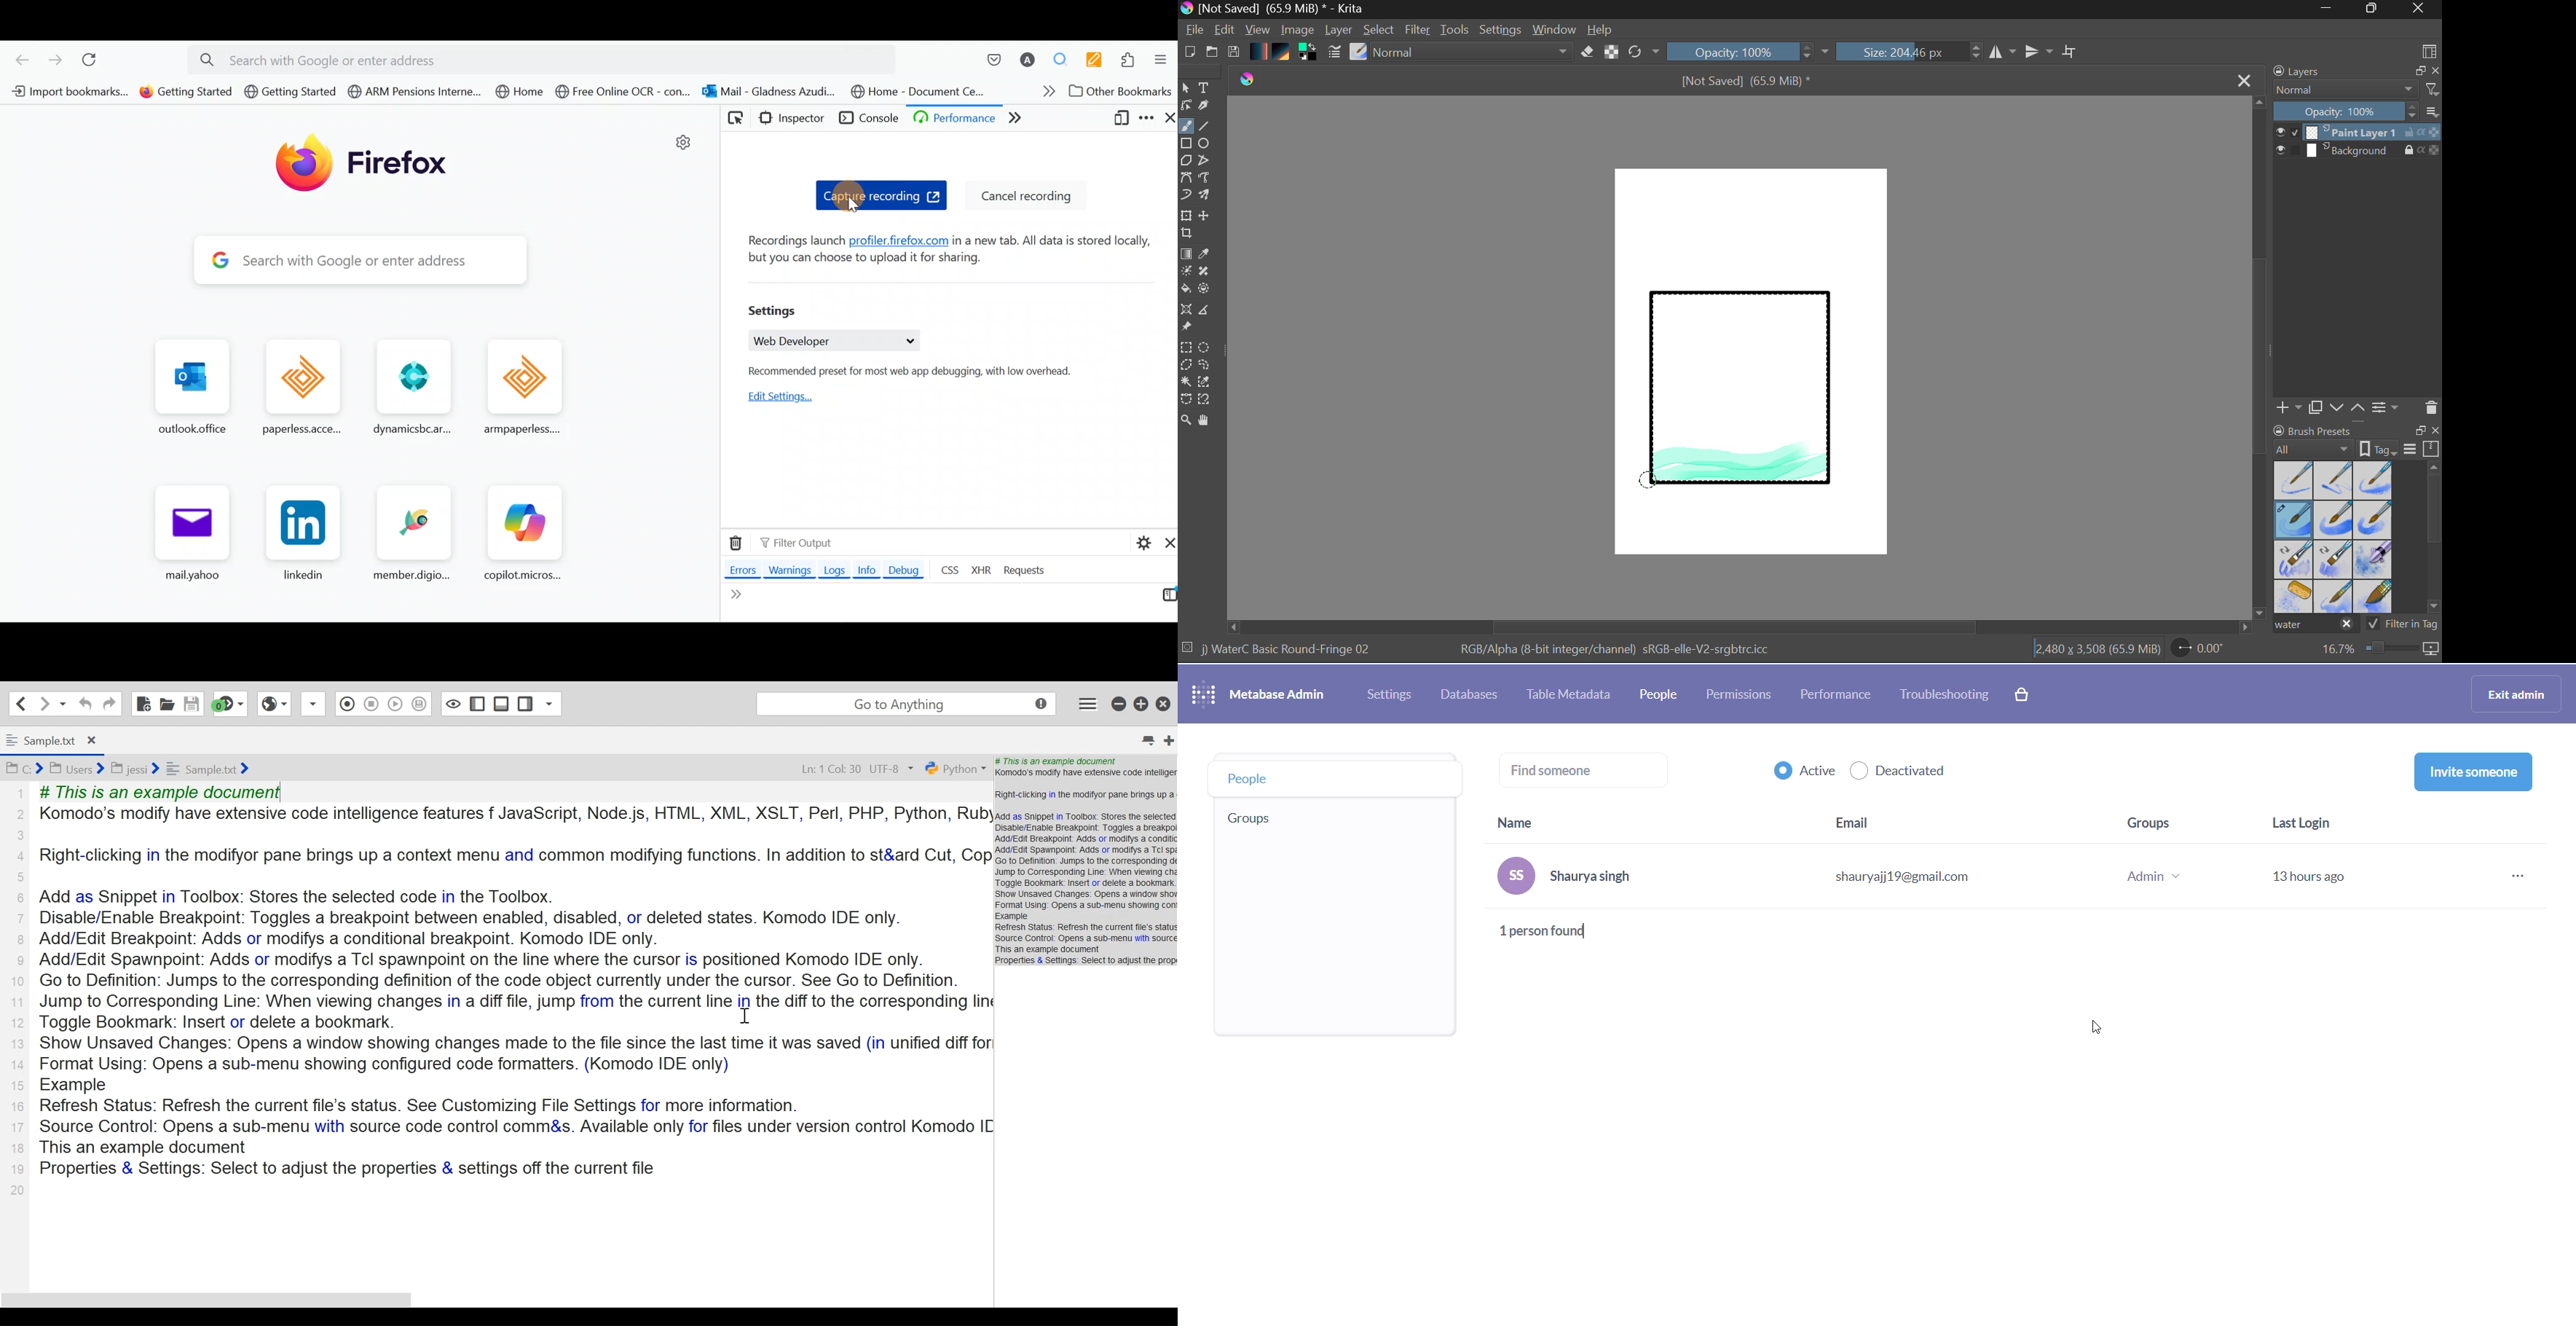 This screenshot has width=2576, height=1344. What do you see at coordinates (1167, 542) in the screenshot?
I see `Close split console ` at bounding box center [1167, 542].